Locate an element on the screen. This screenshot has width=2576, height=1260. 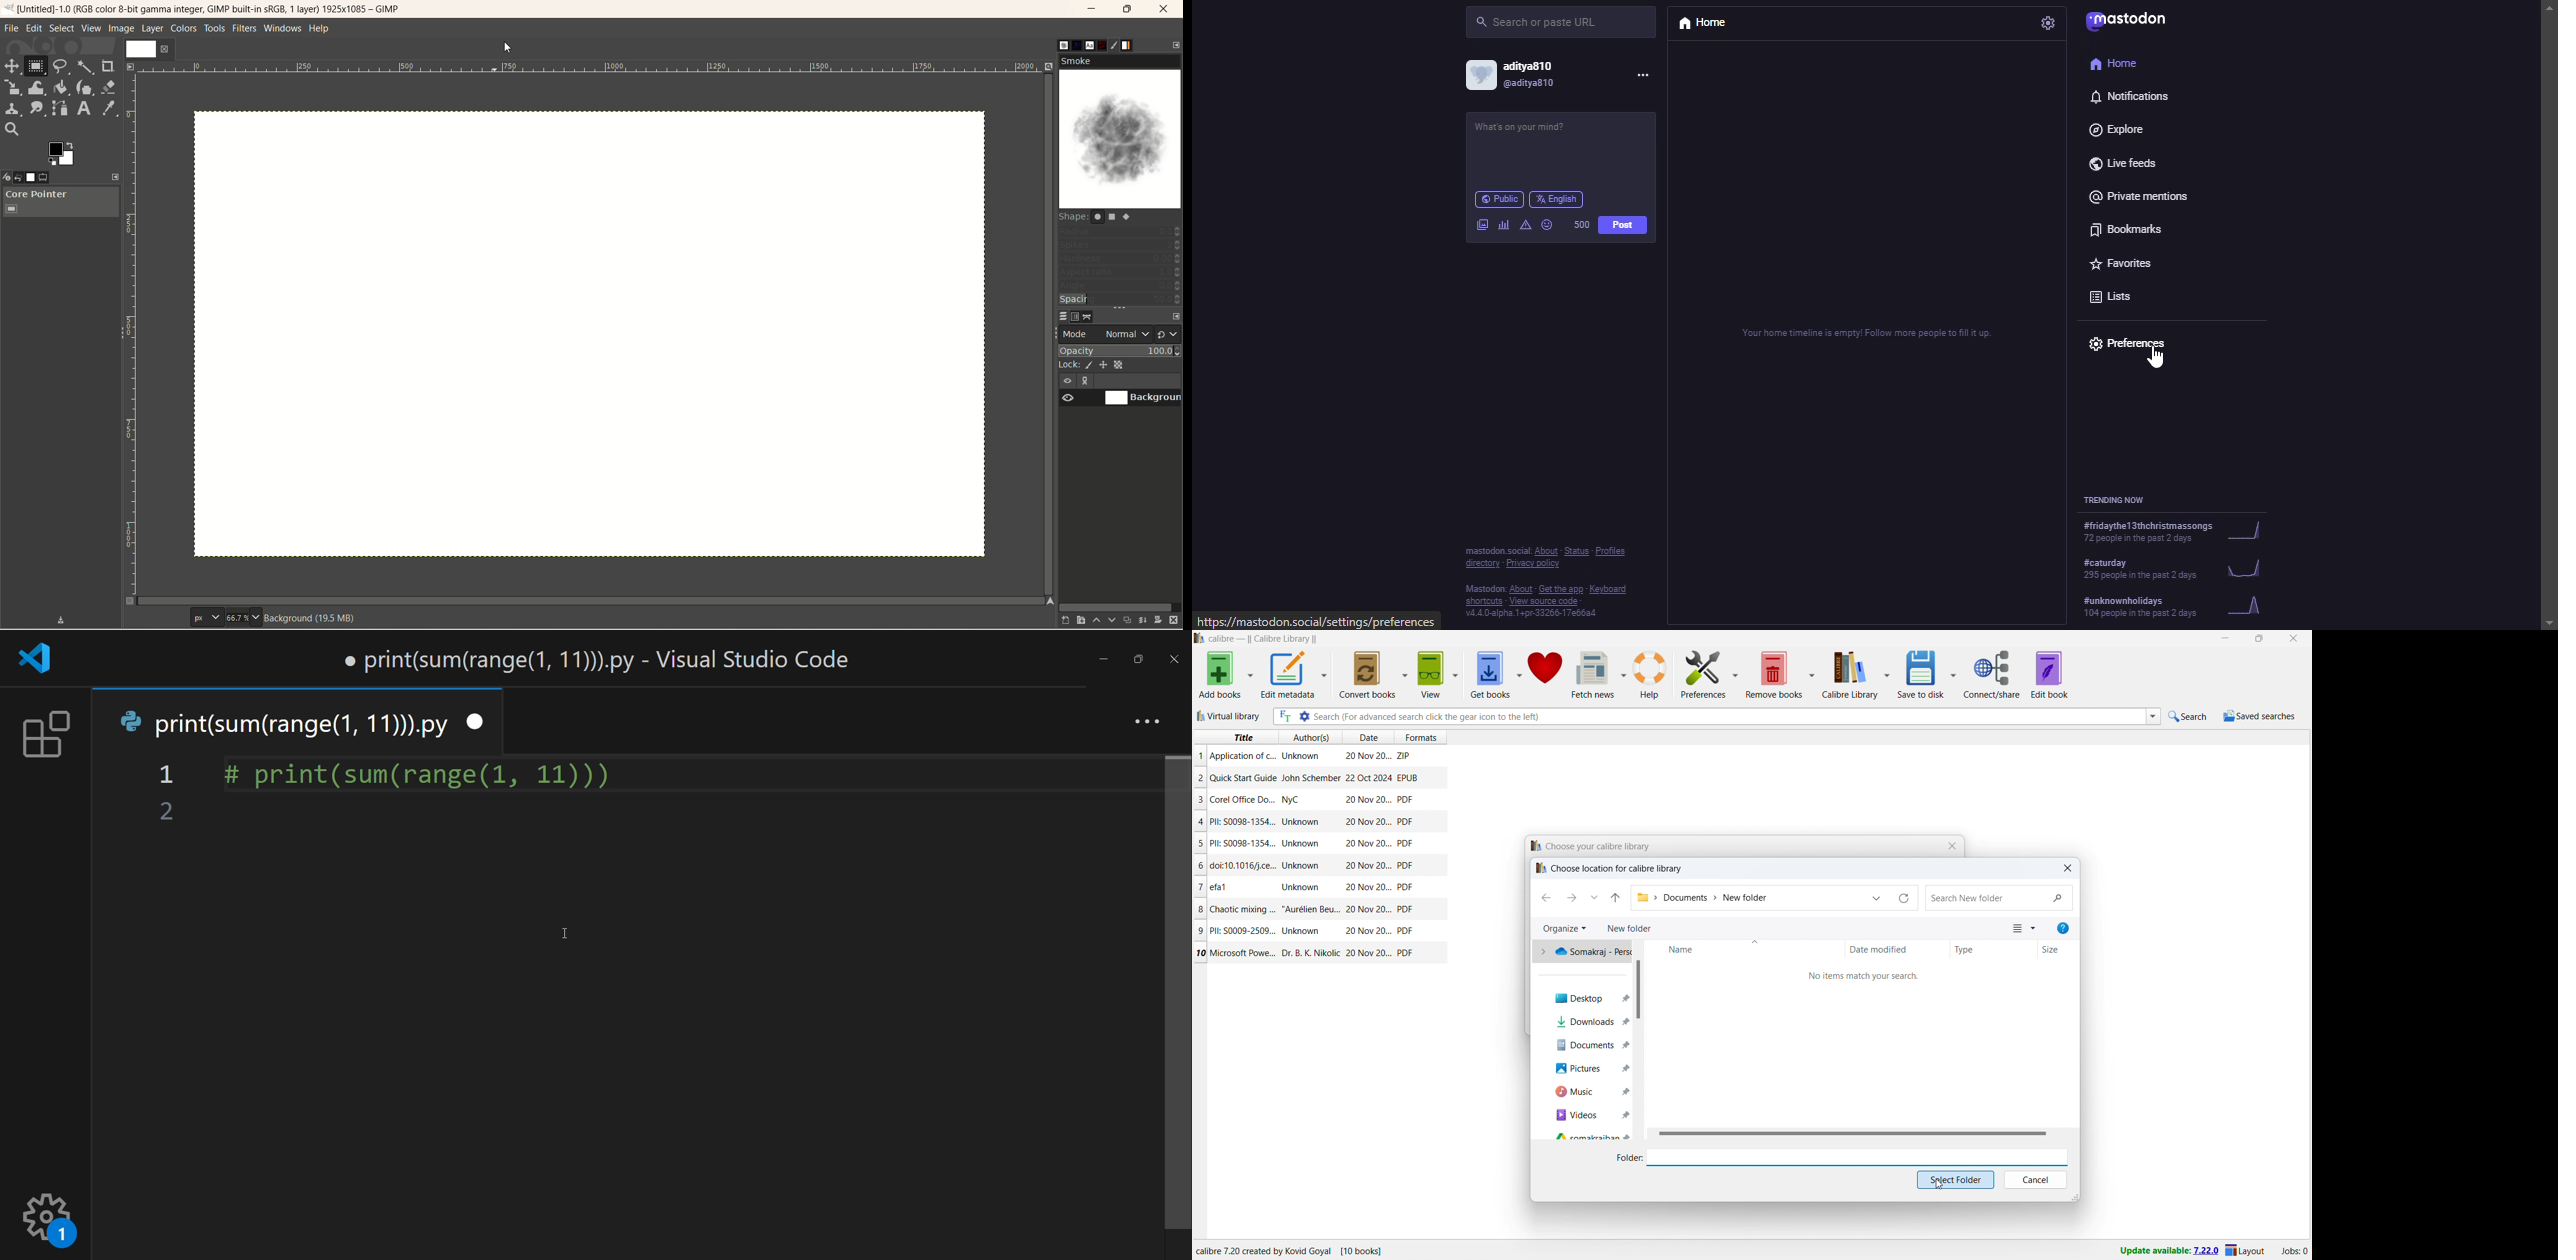
Title is located at coordinates (1246, 799).